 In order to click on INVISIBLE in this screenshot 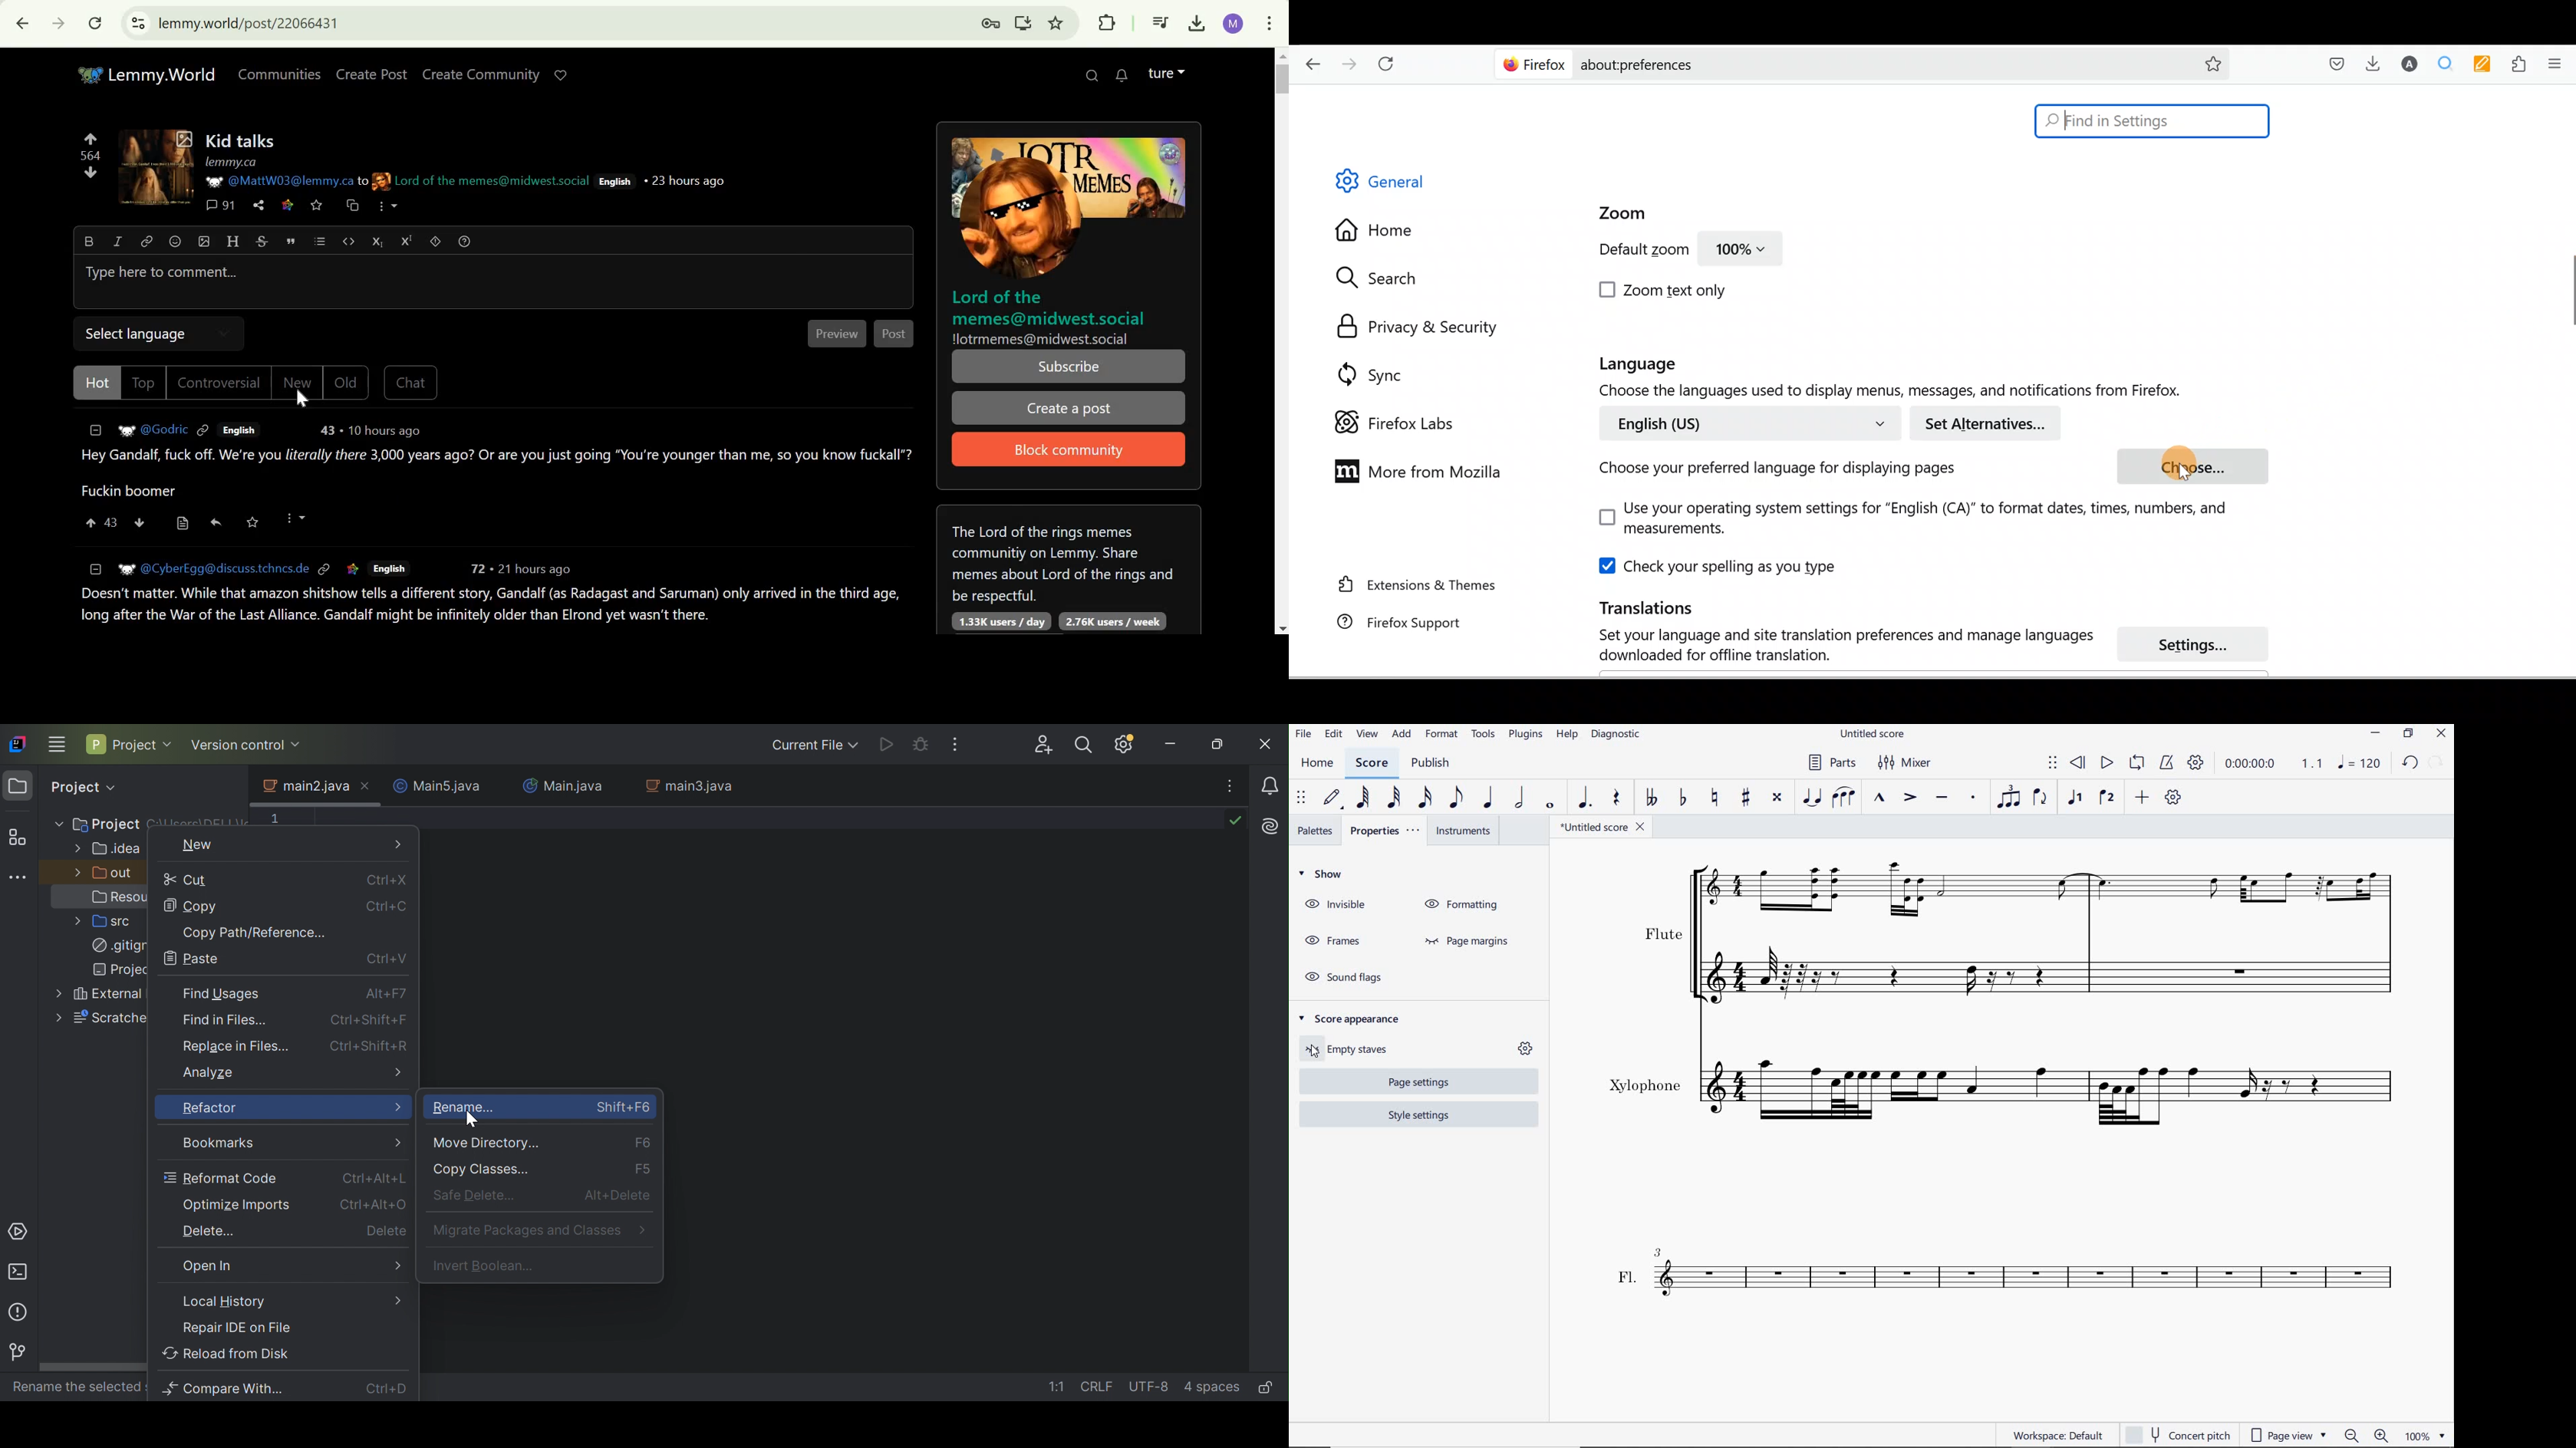, I will do `click(1335, 906)`.